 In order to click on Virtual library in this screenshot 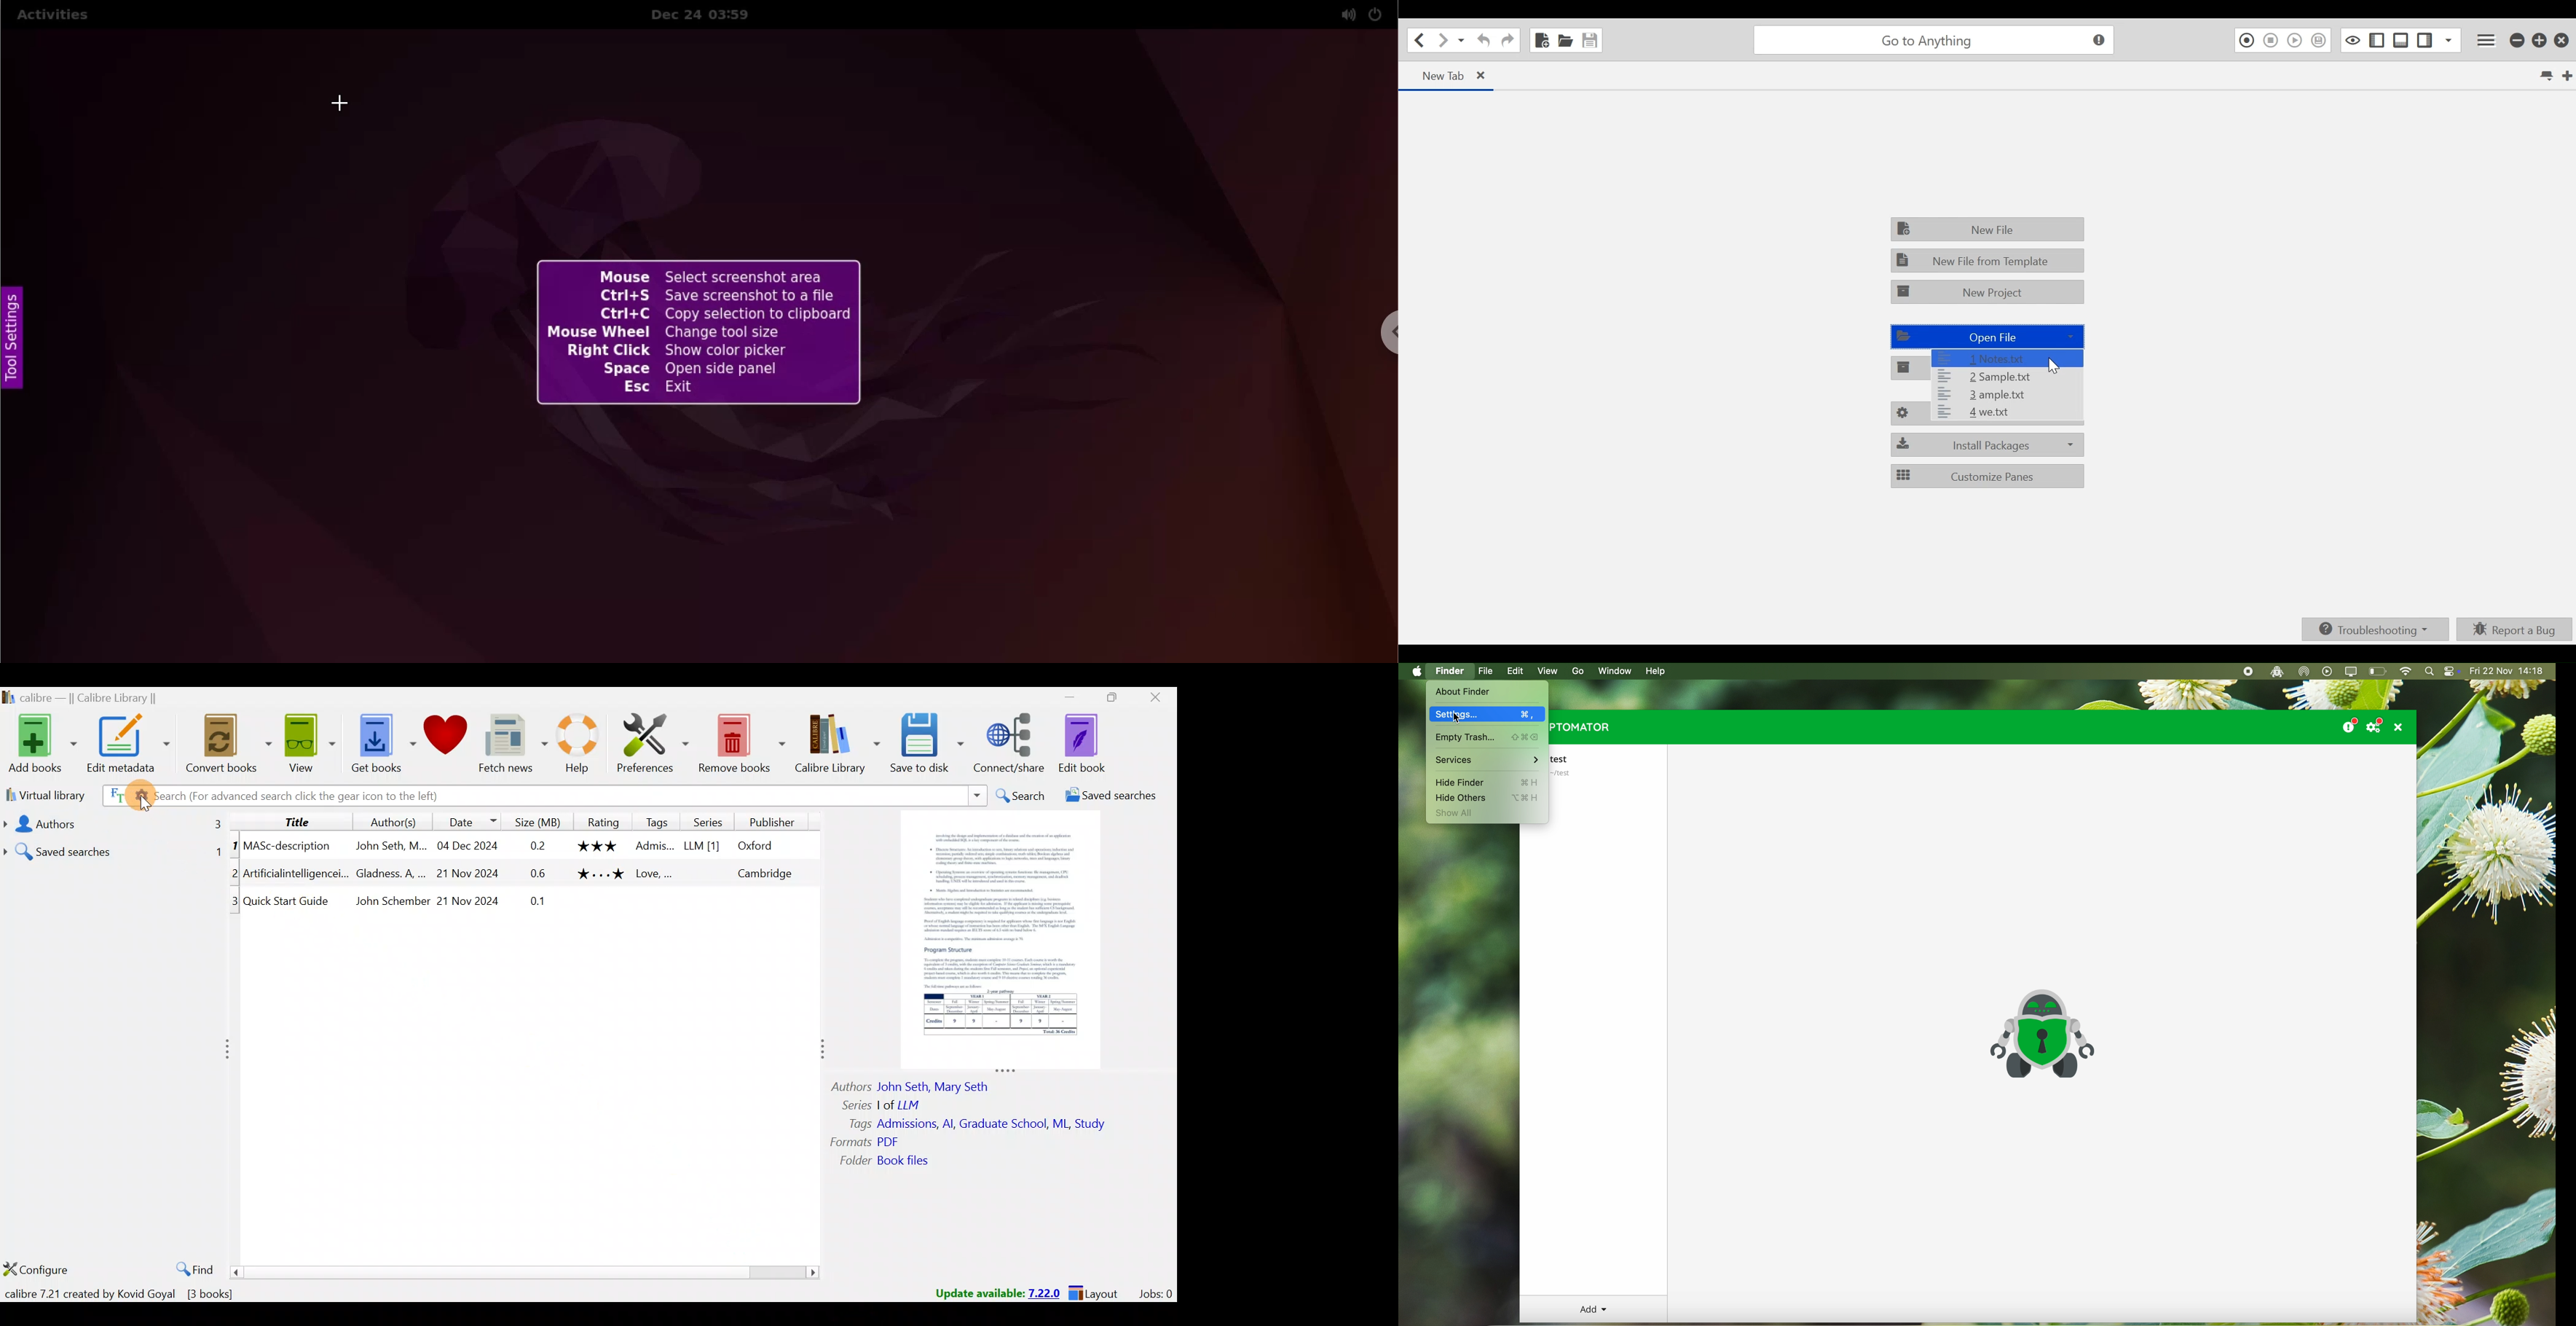, I will do `click(42, 794)`.